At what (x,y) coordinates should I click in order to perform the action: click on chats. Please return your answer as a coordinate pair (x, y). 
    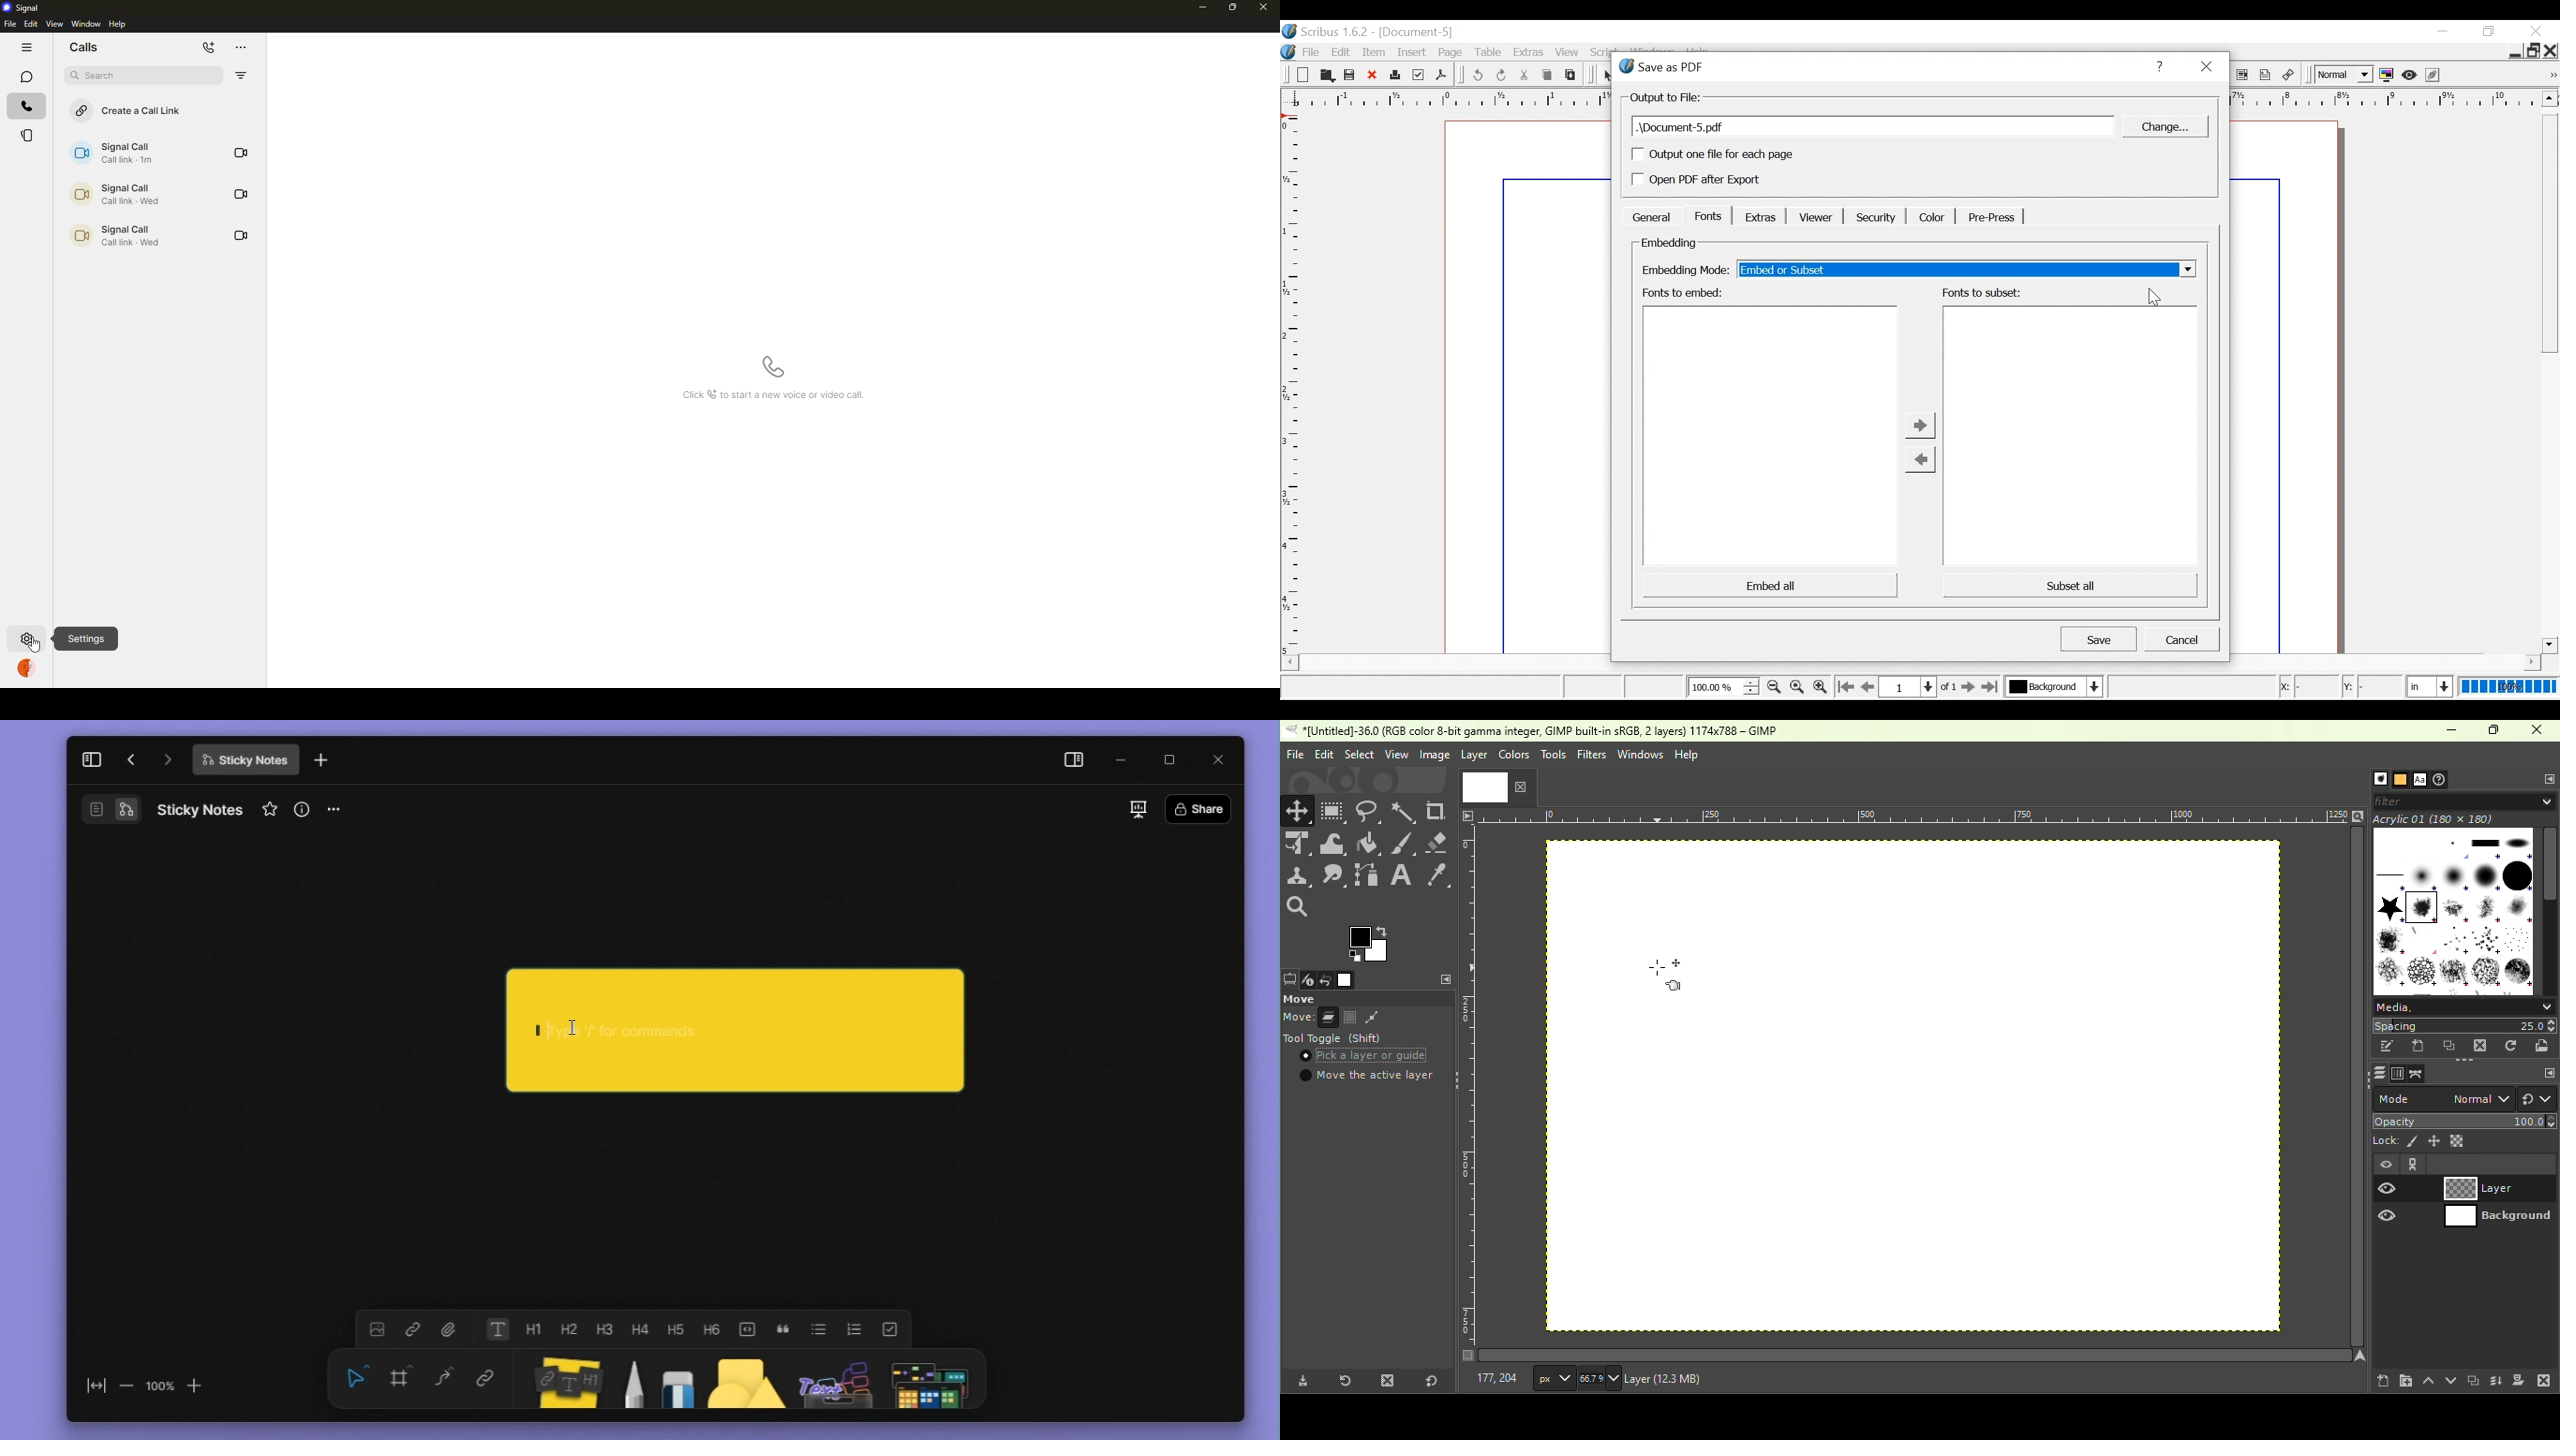
    Looking at the image, I should click on (25, 77).